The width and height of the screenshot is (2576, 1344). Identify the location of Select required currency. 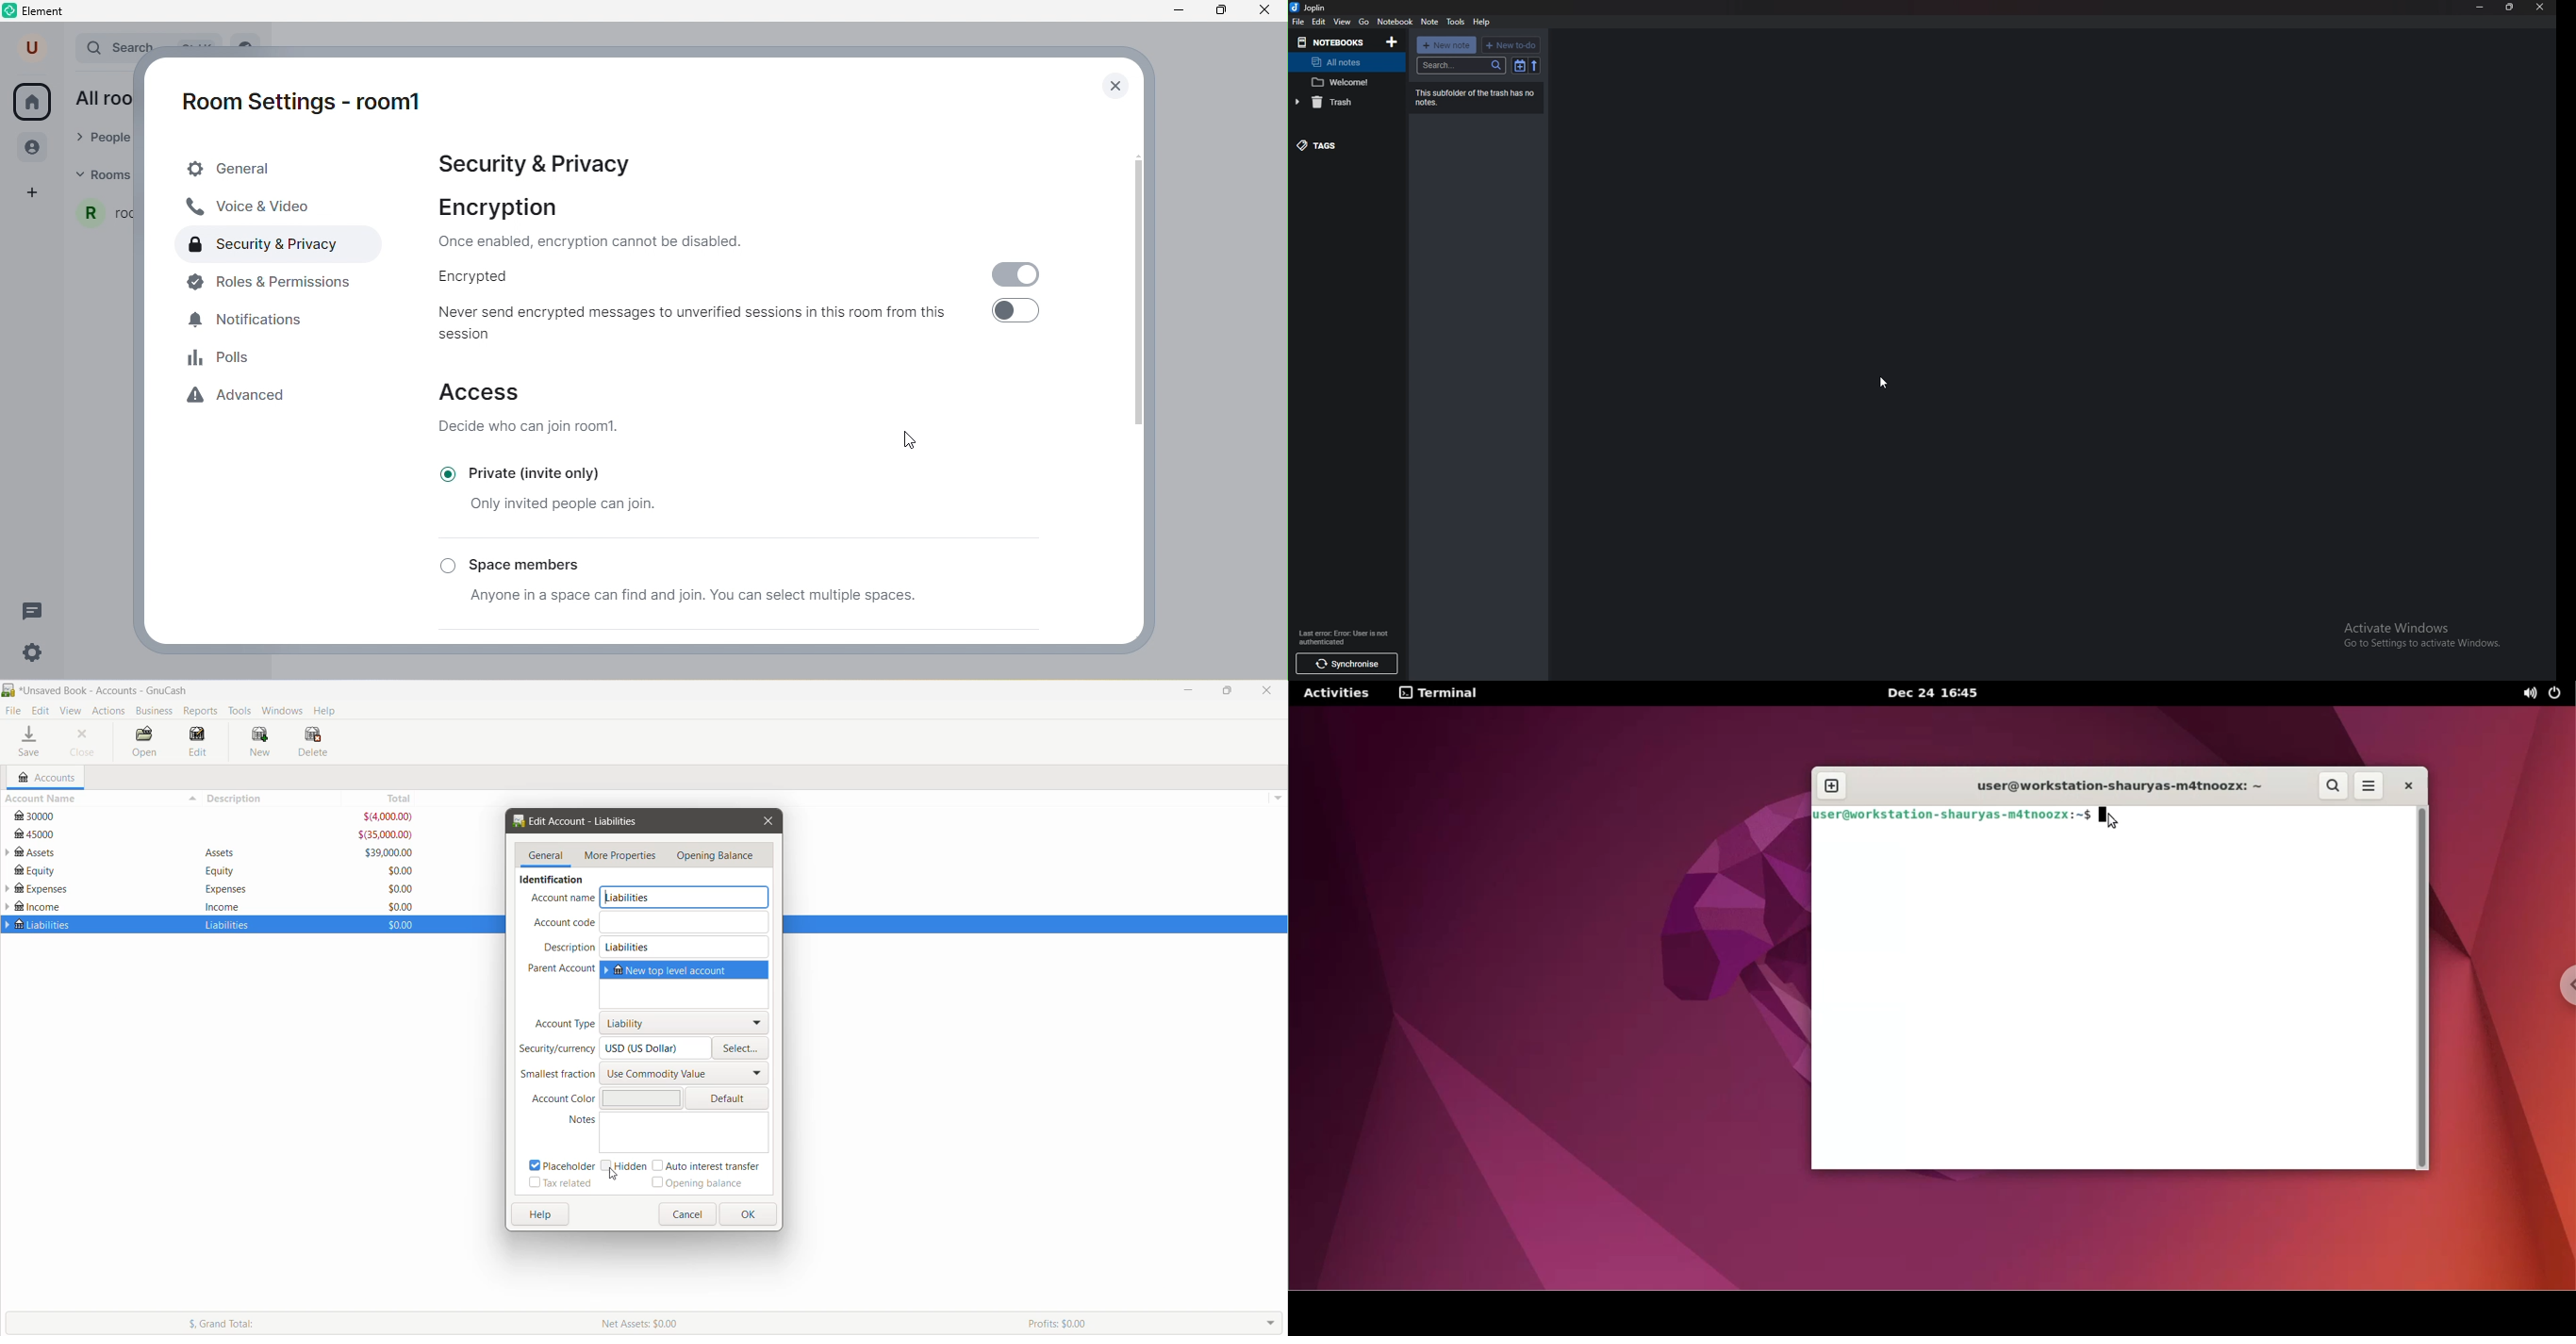
(742, 1048).